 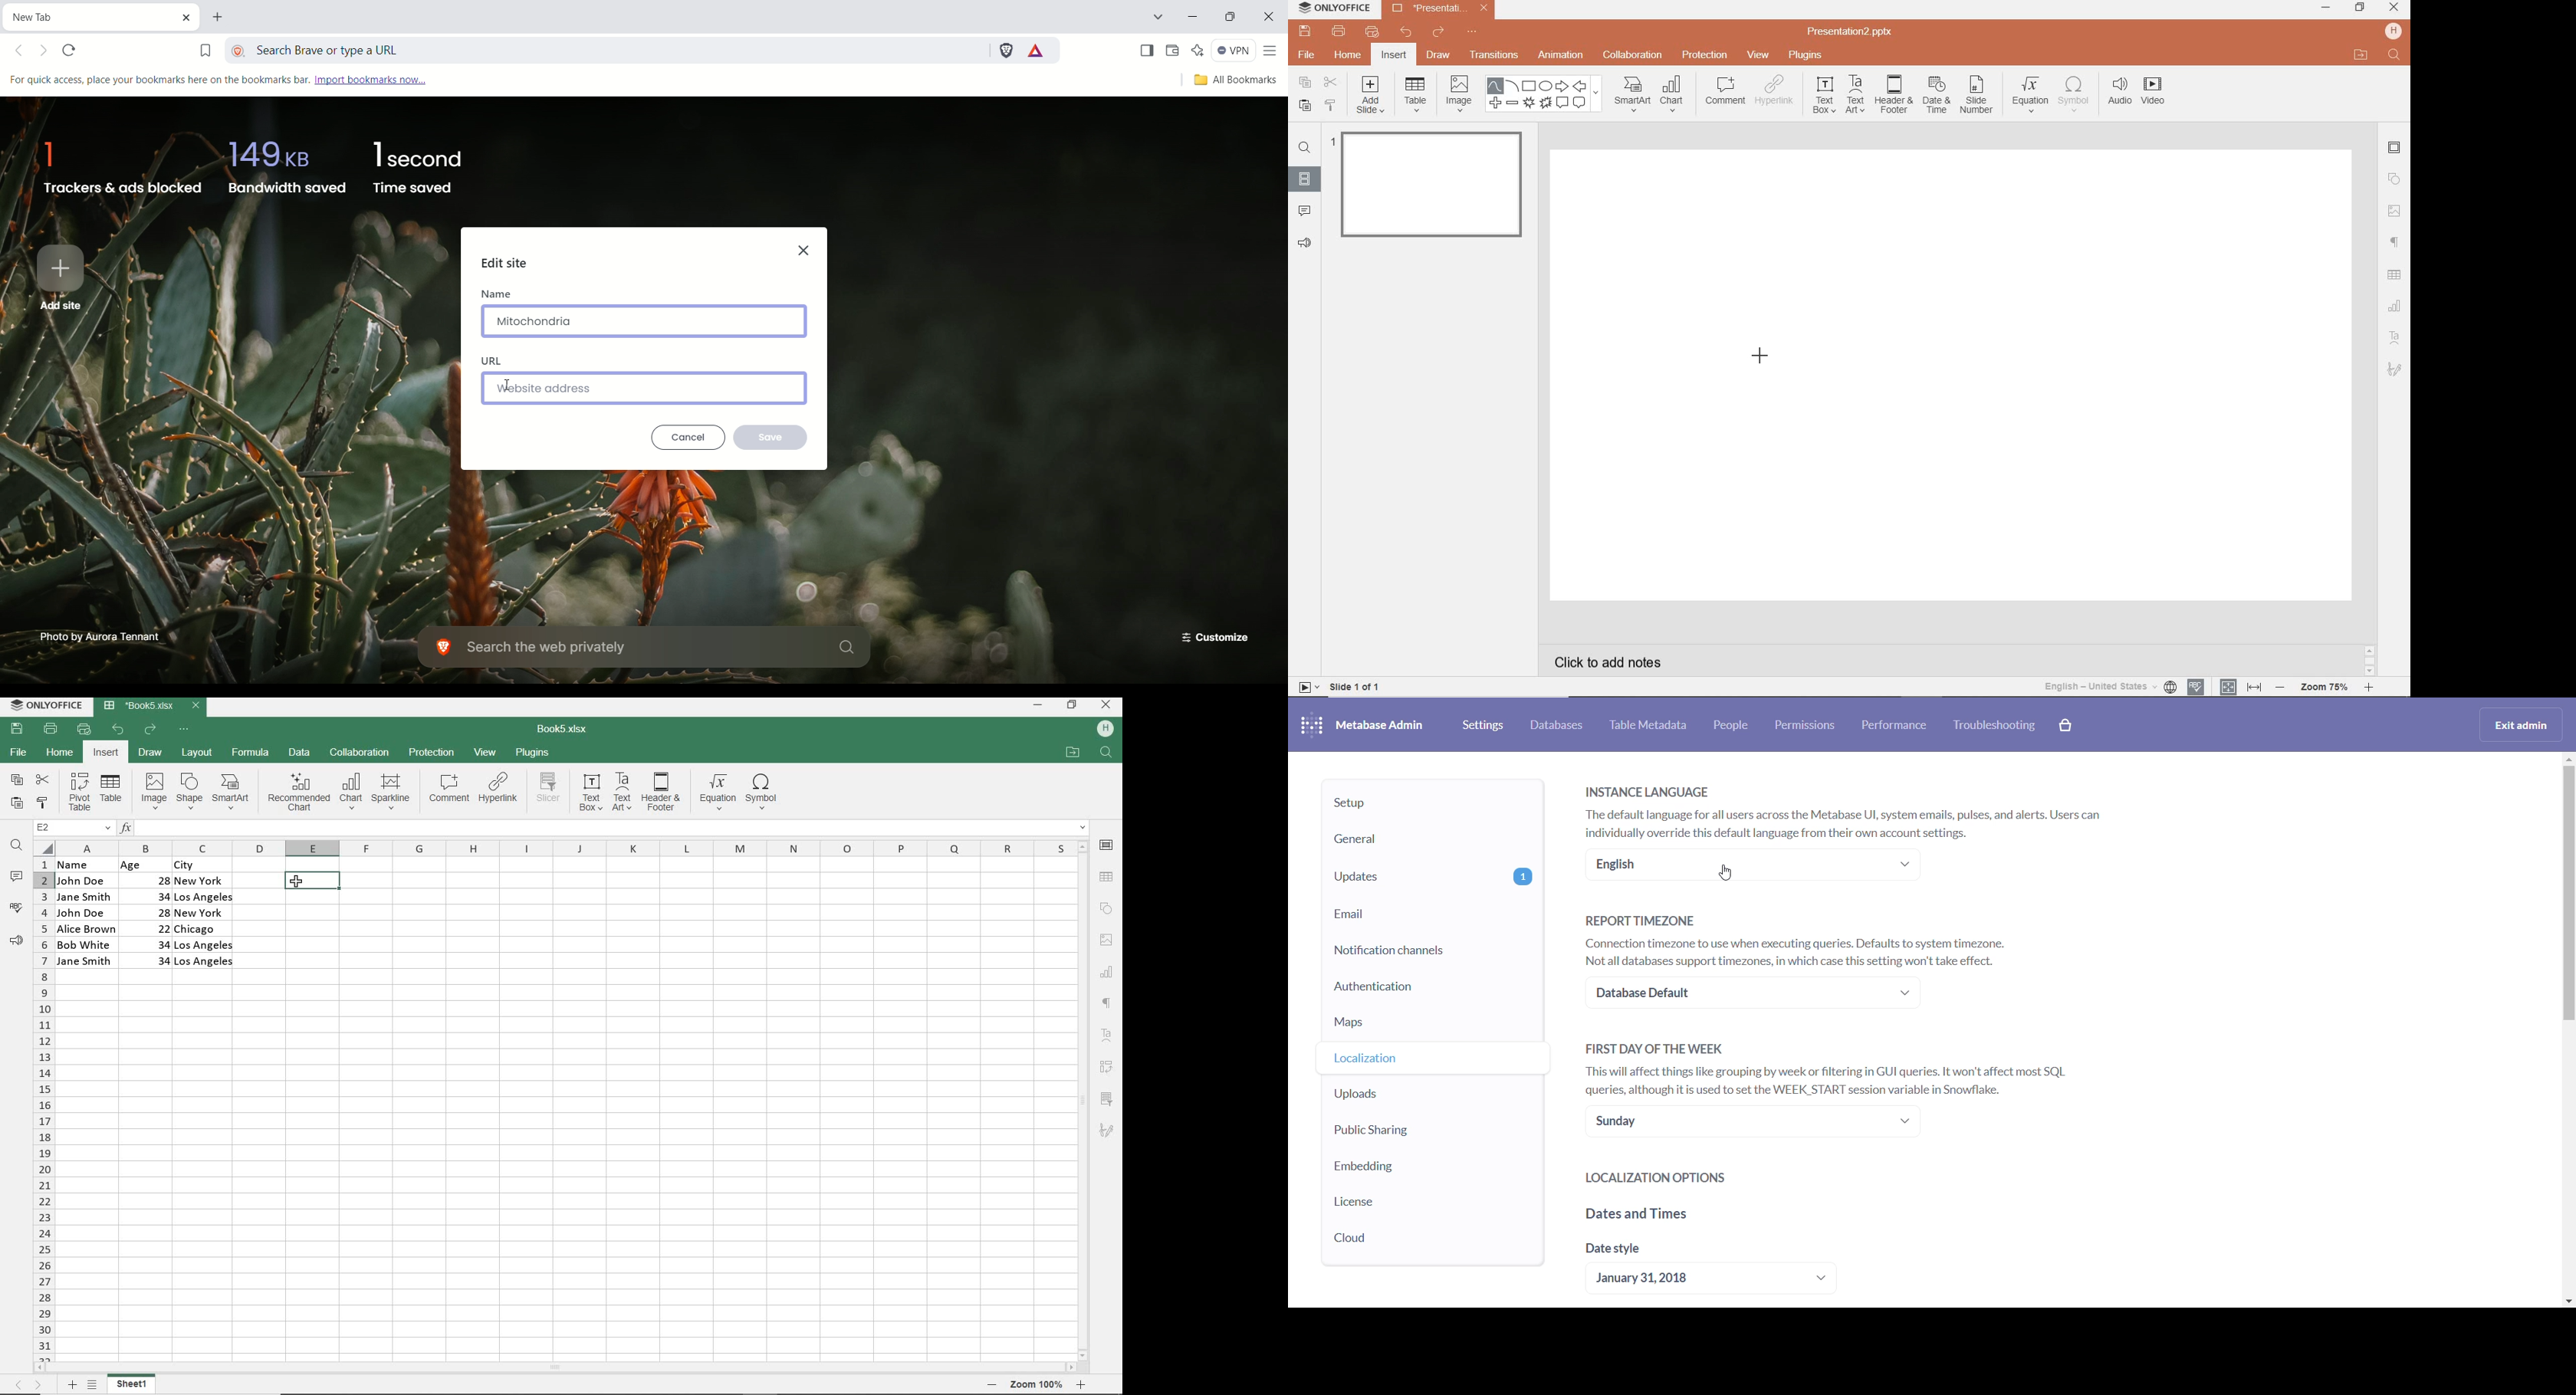 I want to click on Los Angeles, so click(x=206, y=945).